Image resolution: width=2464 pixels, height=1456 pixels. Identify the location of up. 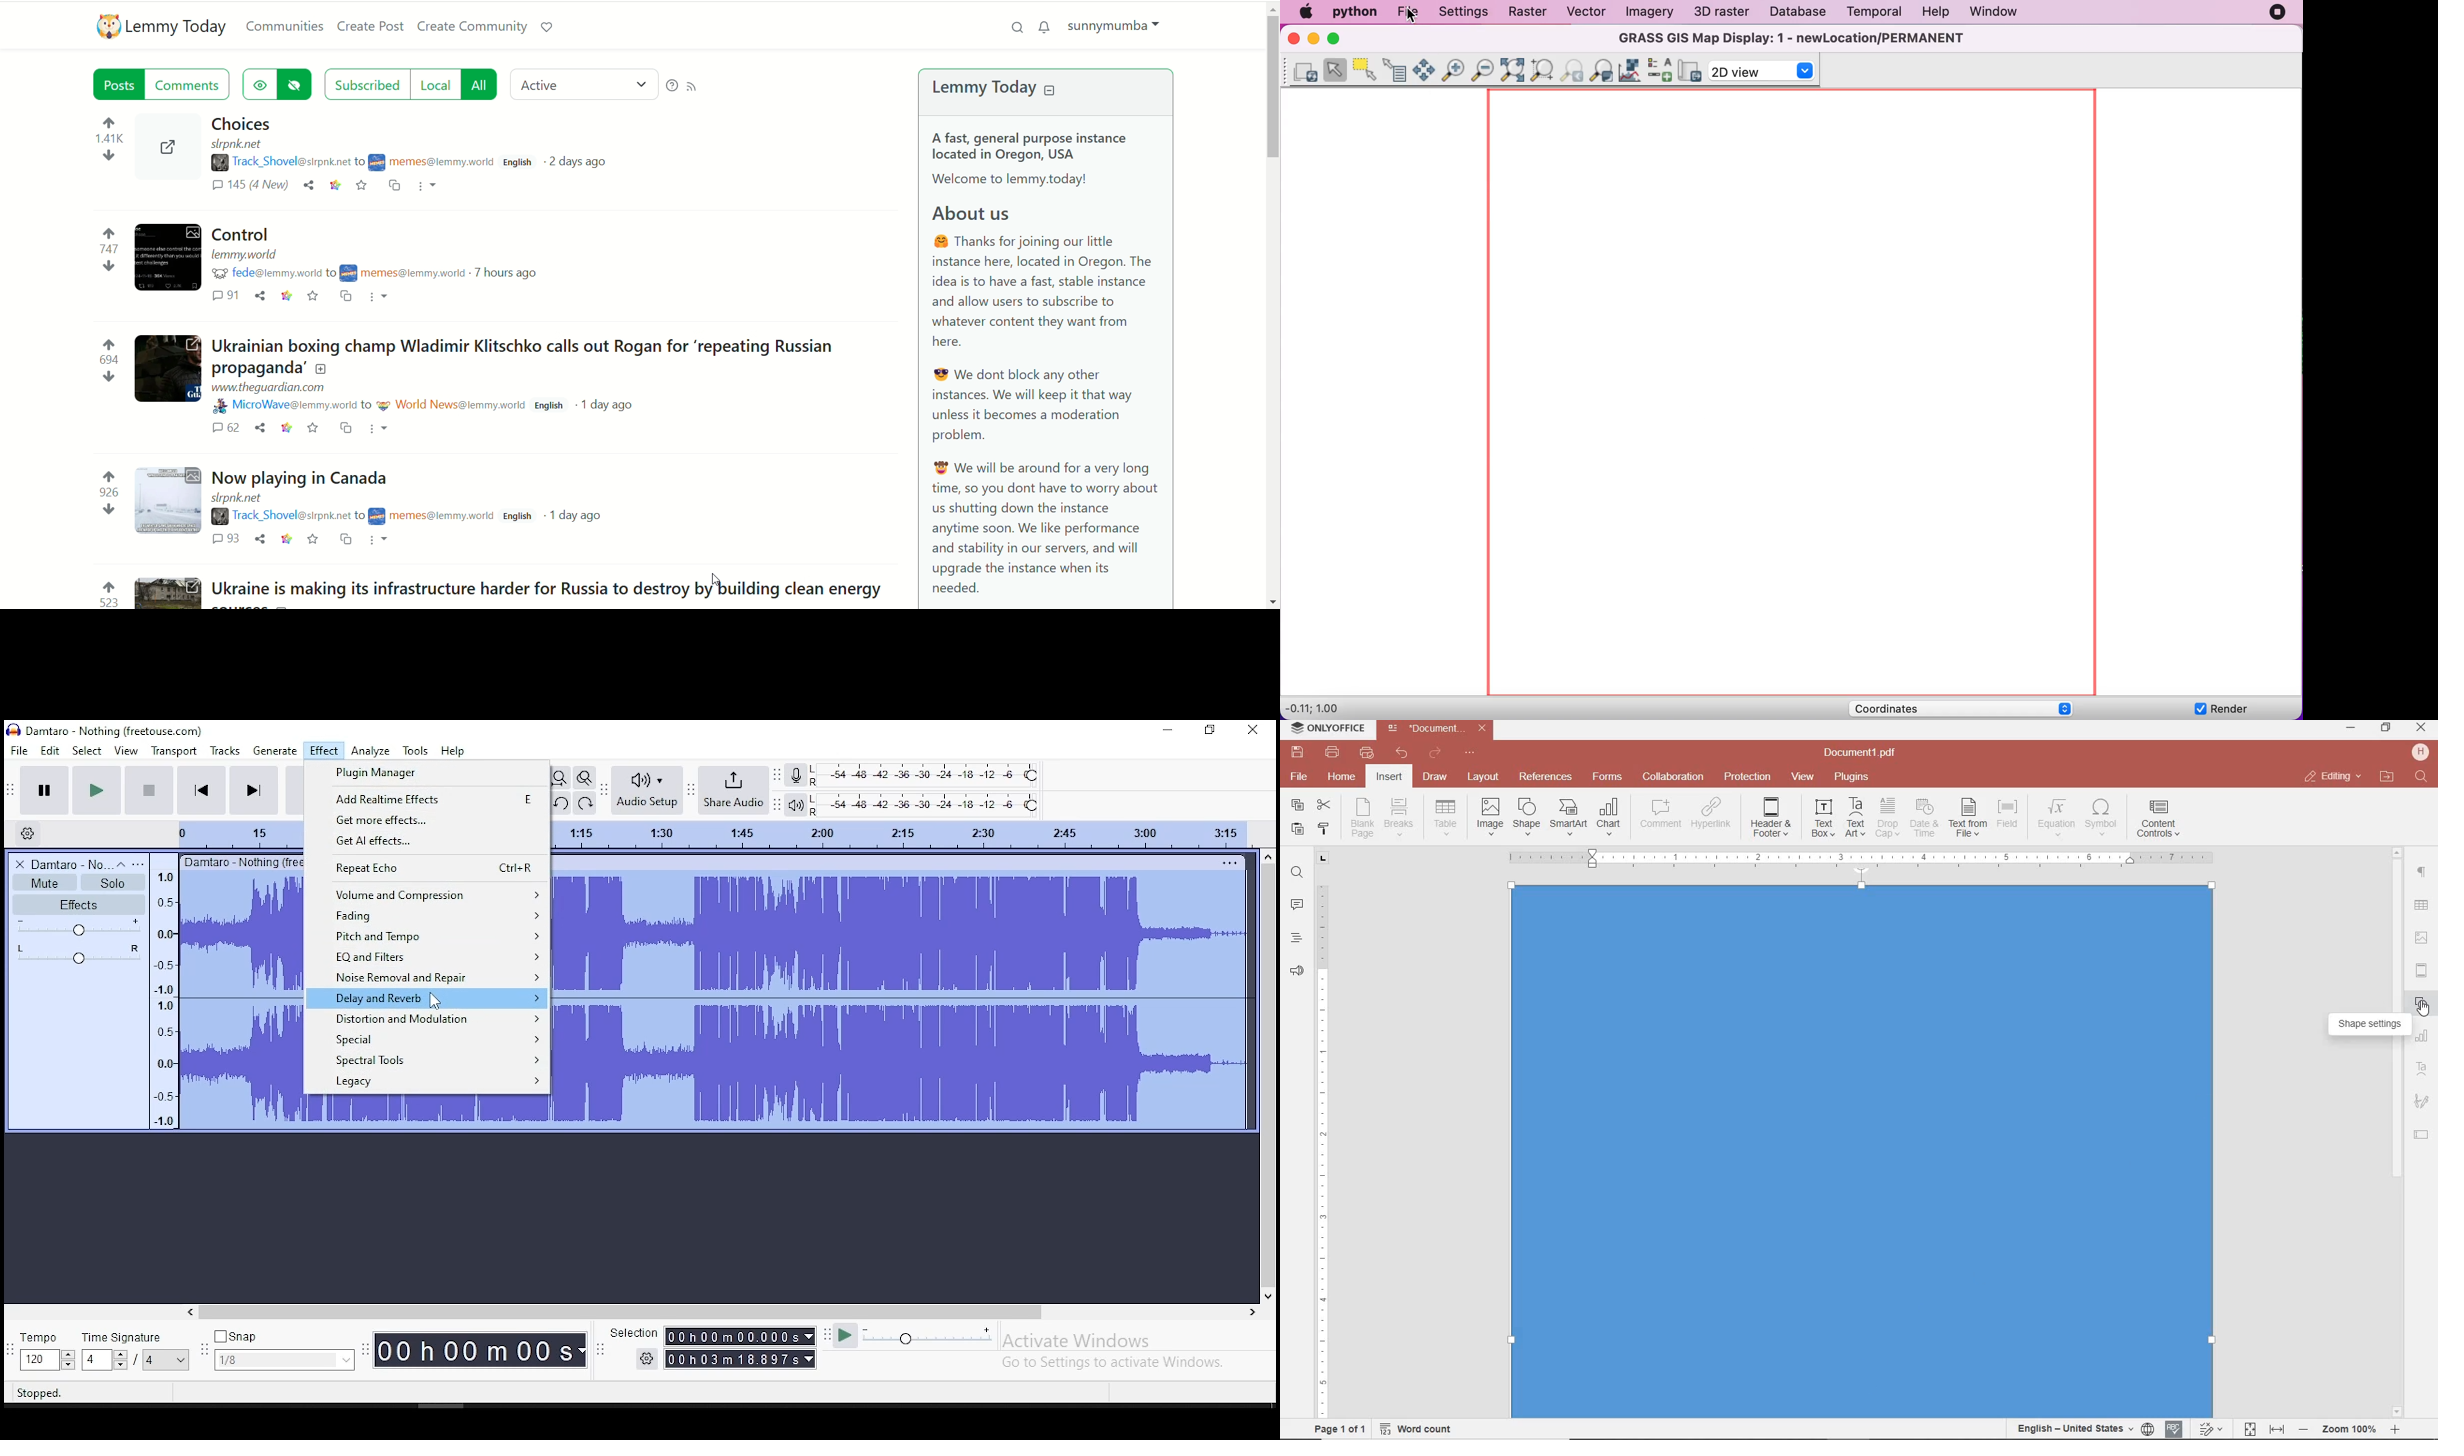
(1268, 856).